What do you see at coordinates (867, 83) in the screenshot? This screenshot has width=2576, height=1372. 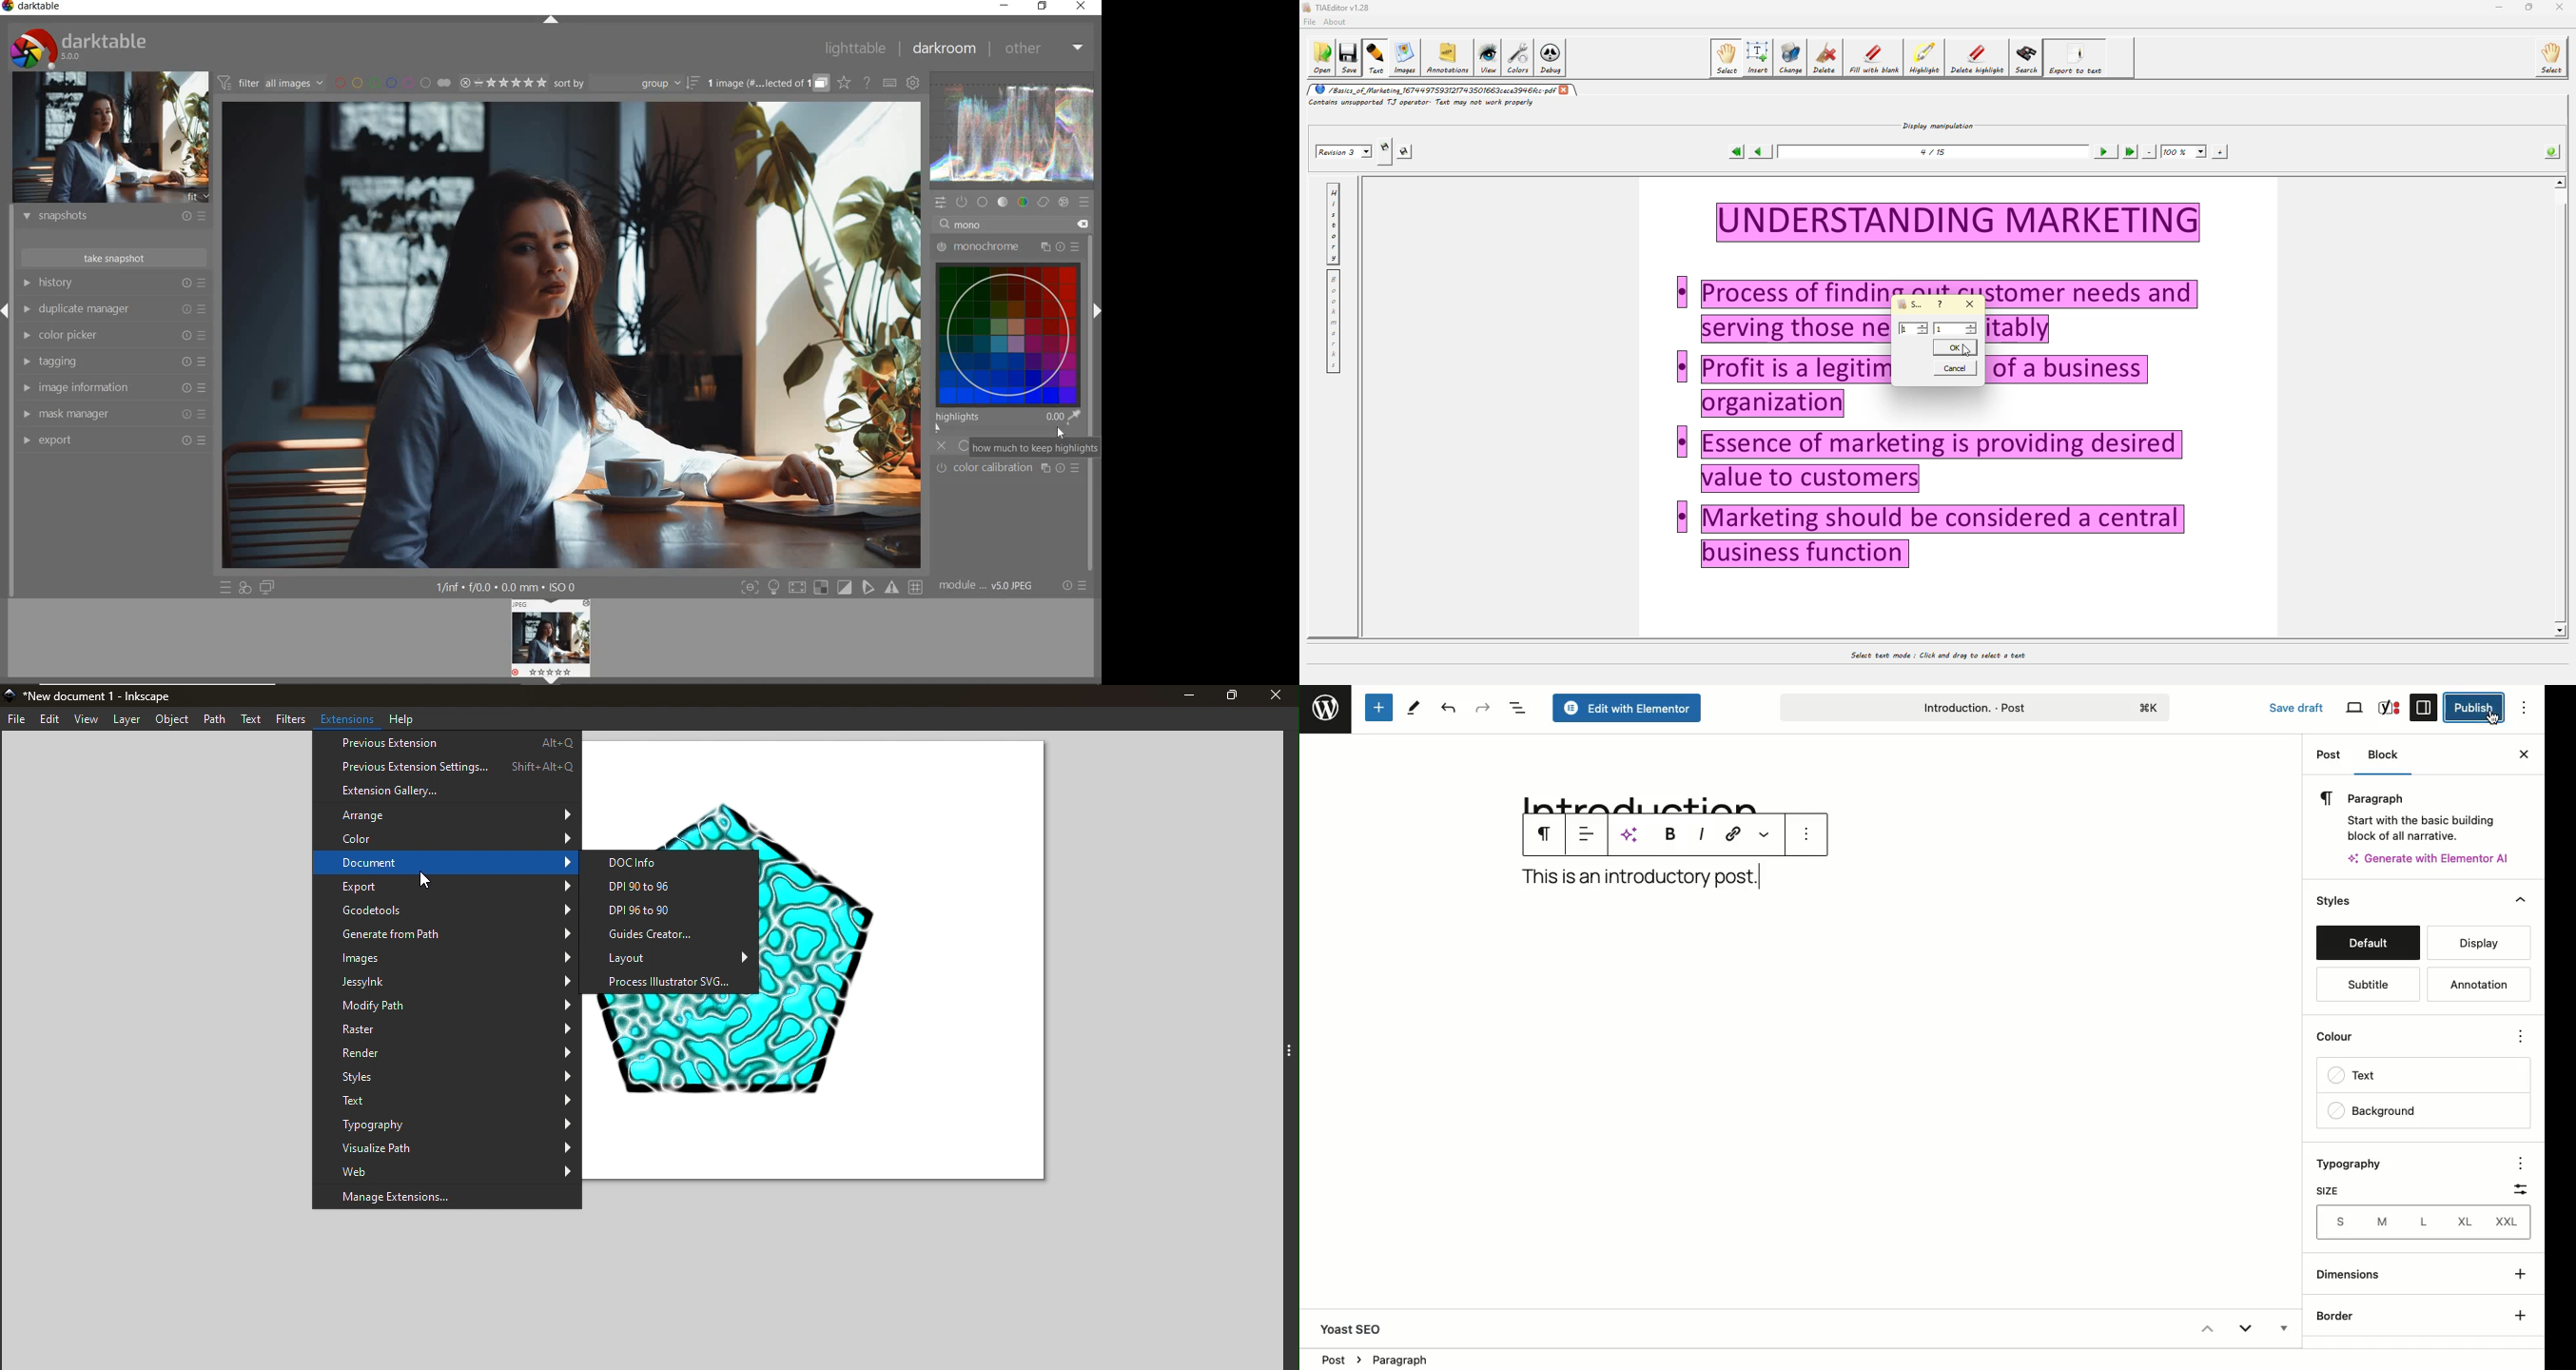 I see `enable online help` at bounding box center [867, 83].